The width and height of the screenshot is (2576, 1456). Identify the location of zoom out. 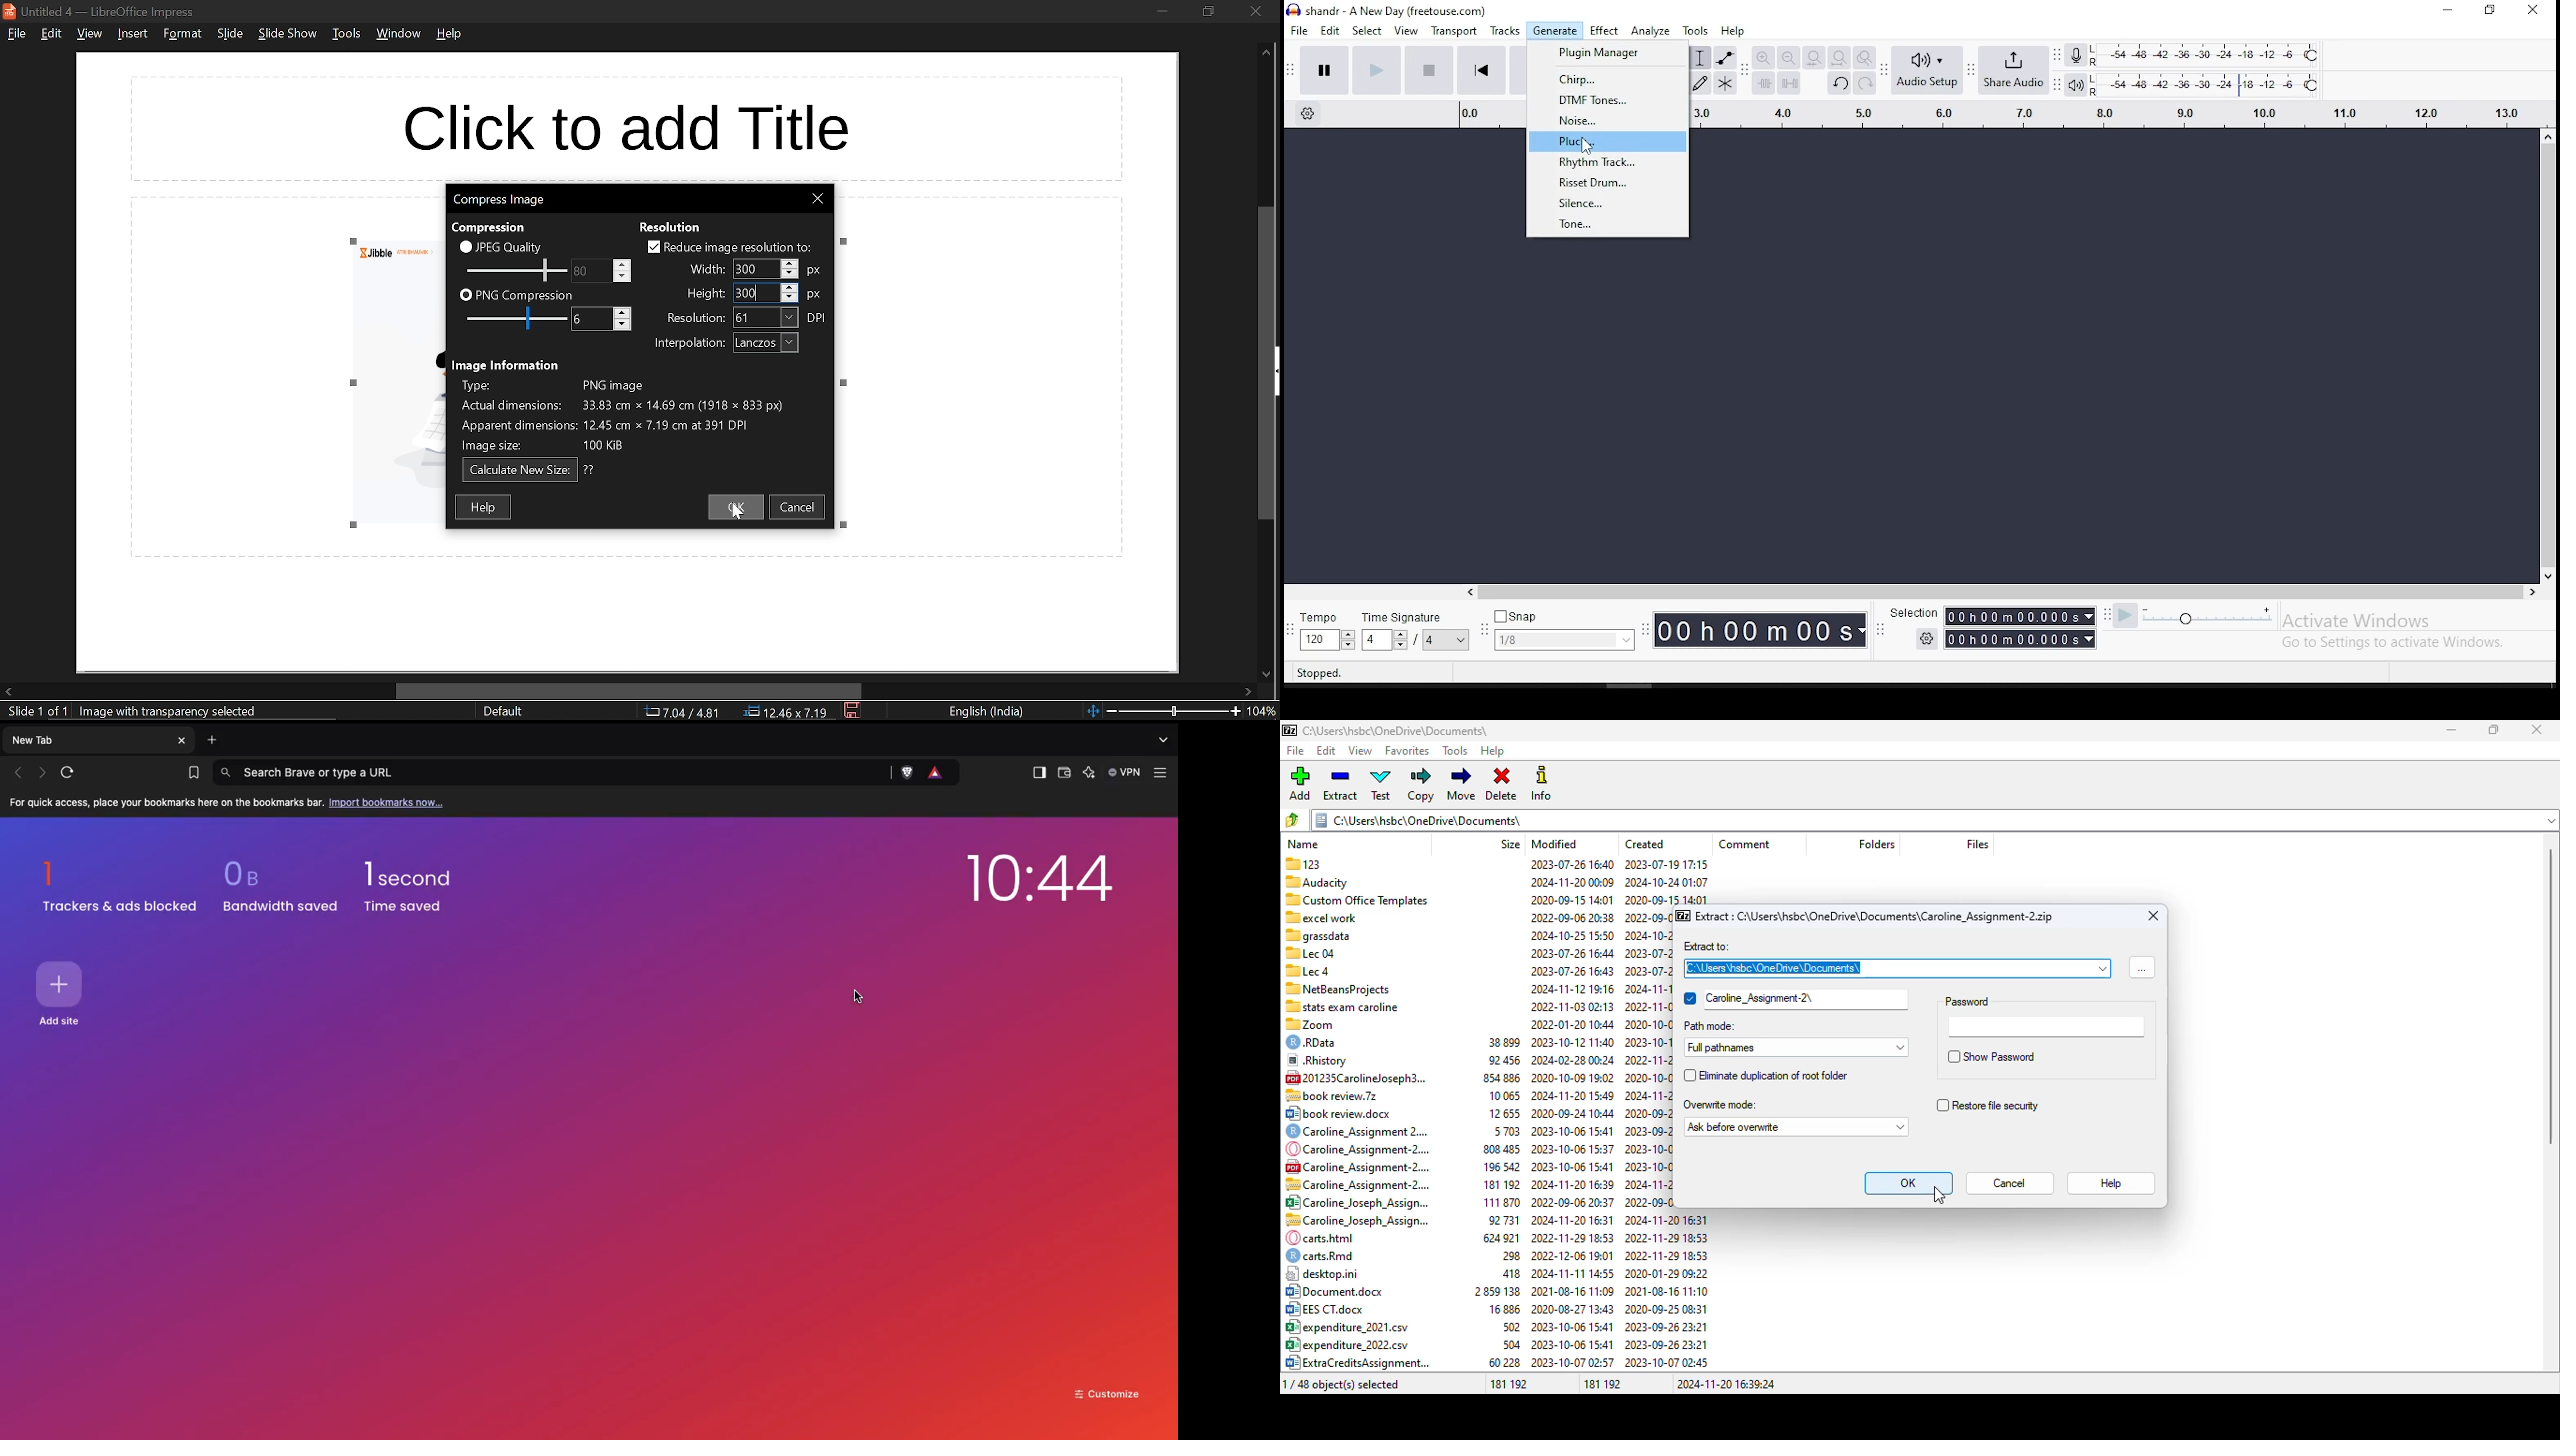
(1788, 58).